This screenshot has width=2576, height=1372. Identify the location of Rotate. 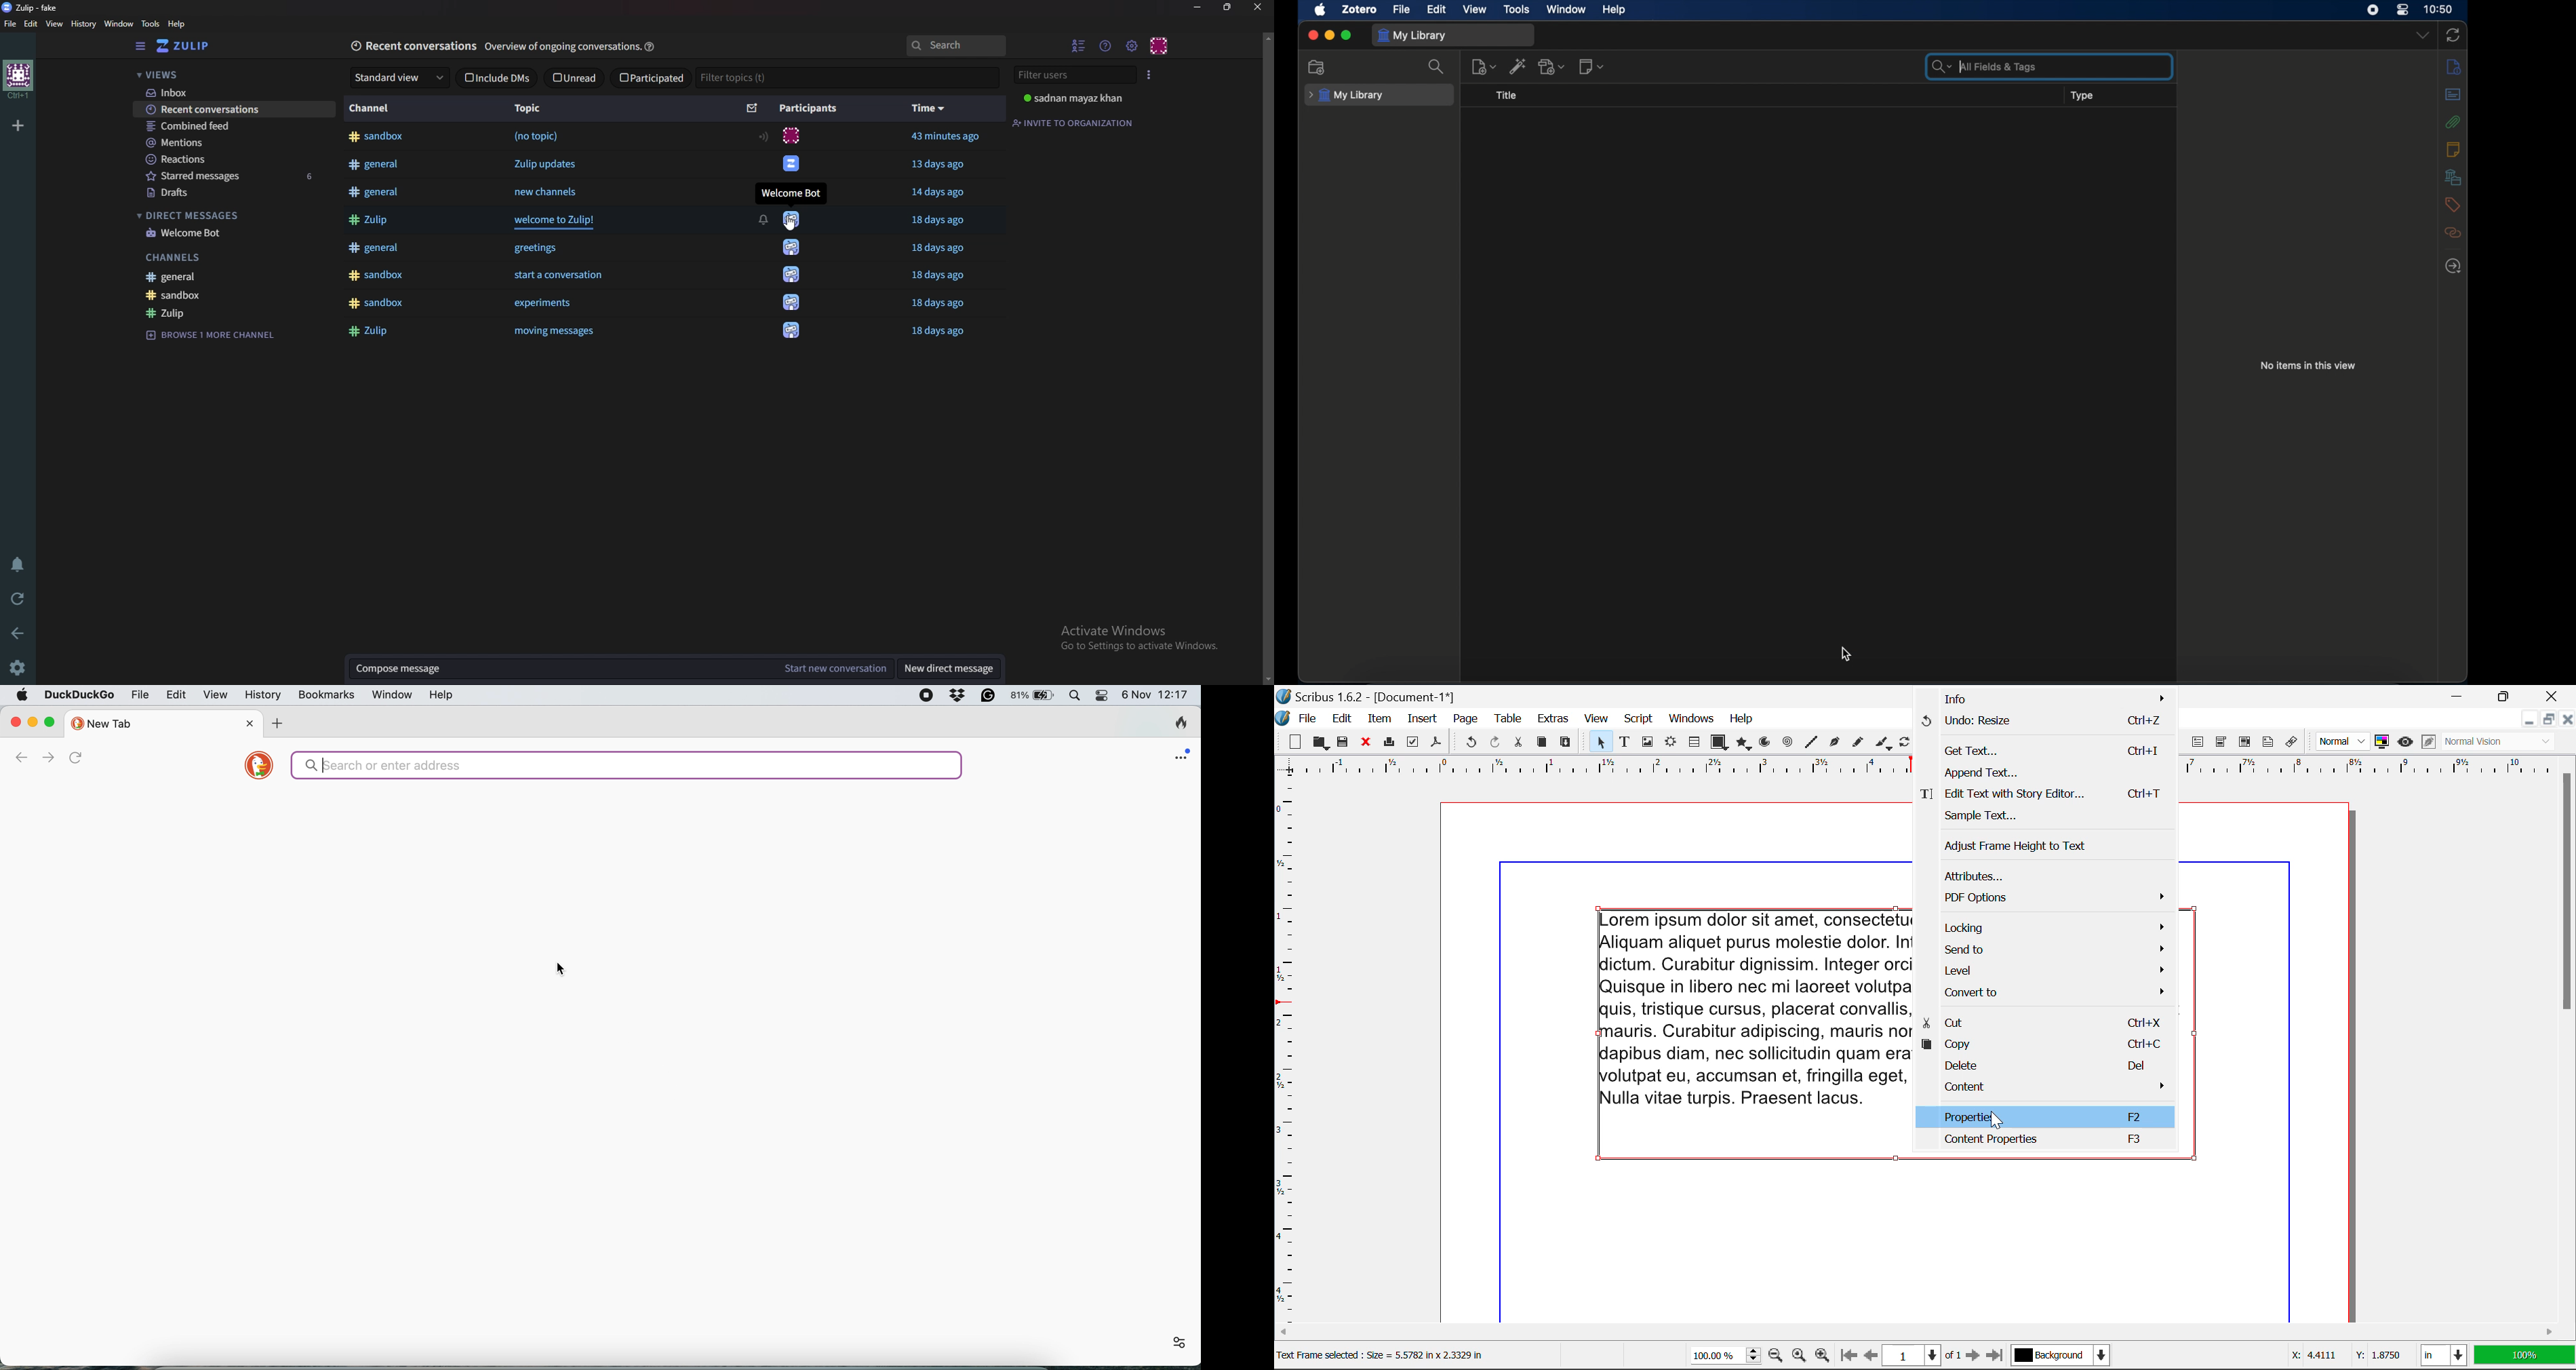
(1905, 742).